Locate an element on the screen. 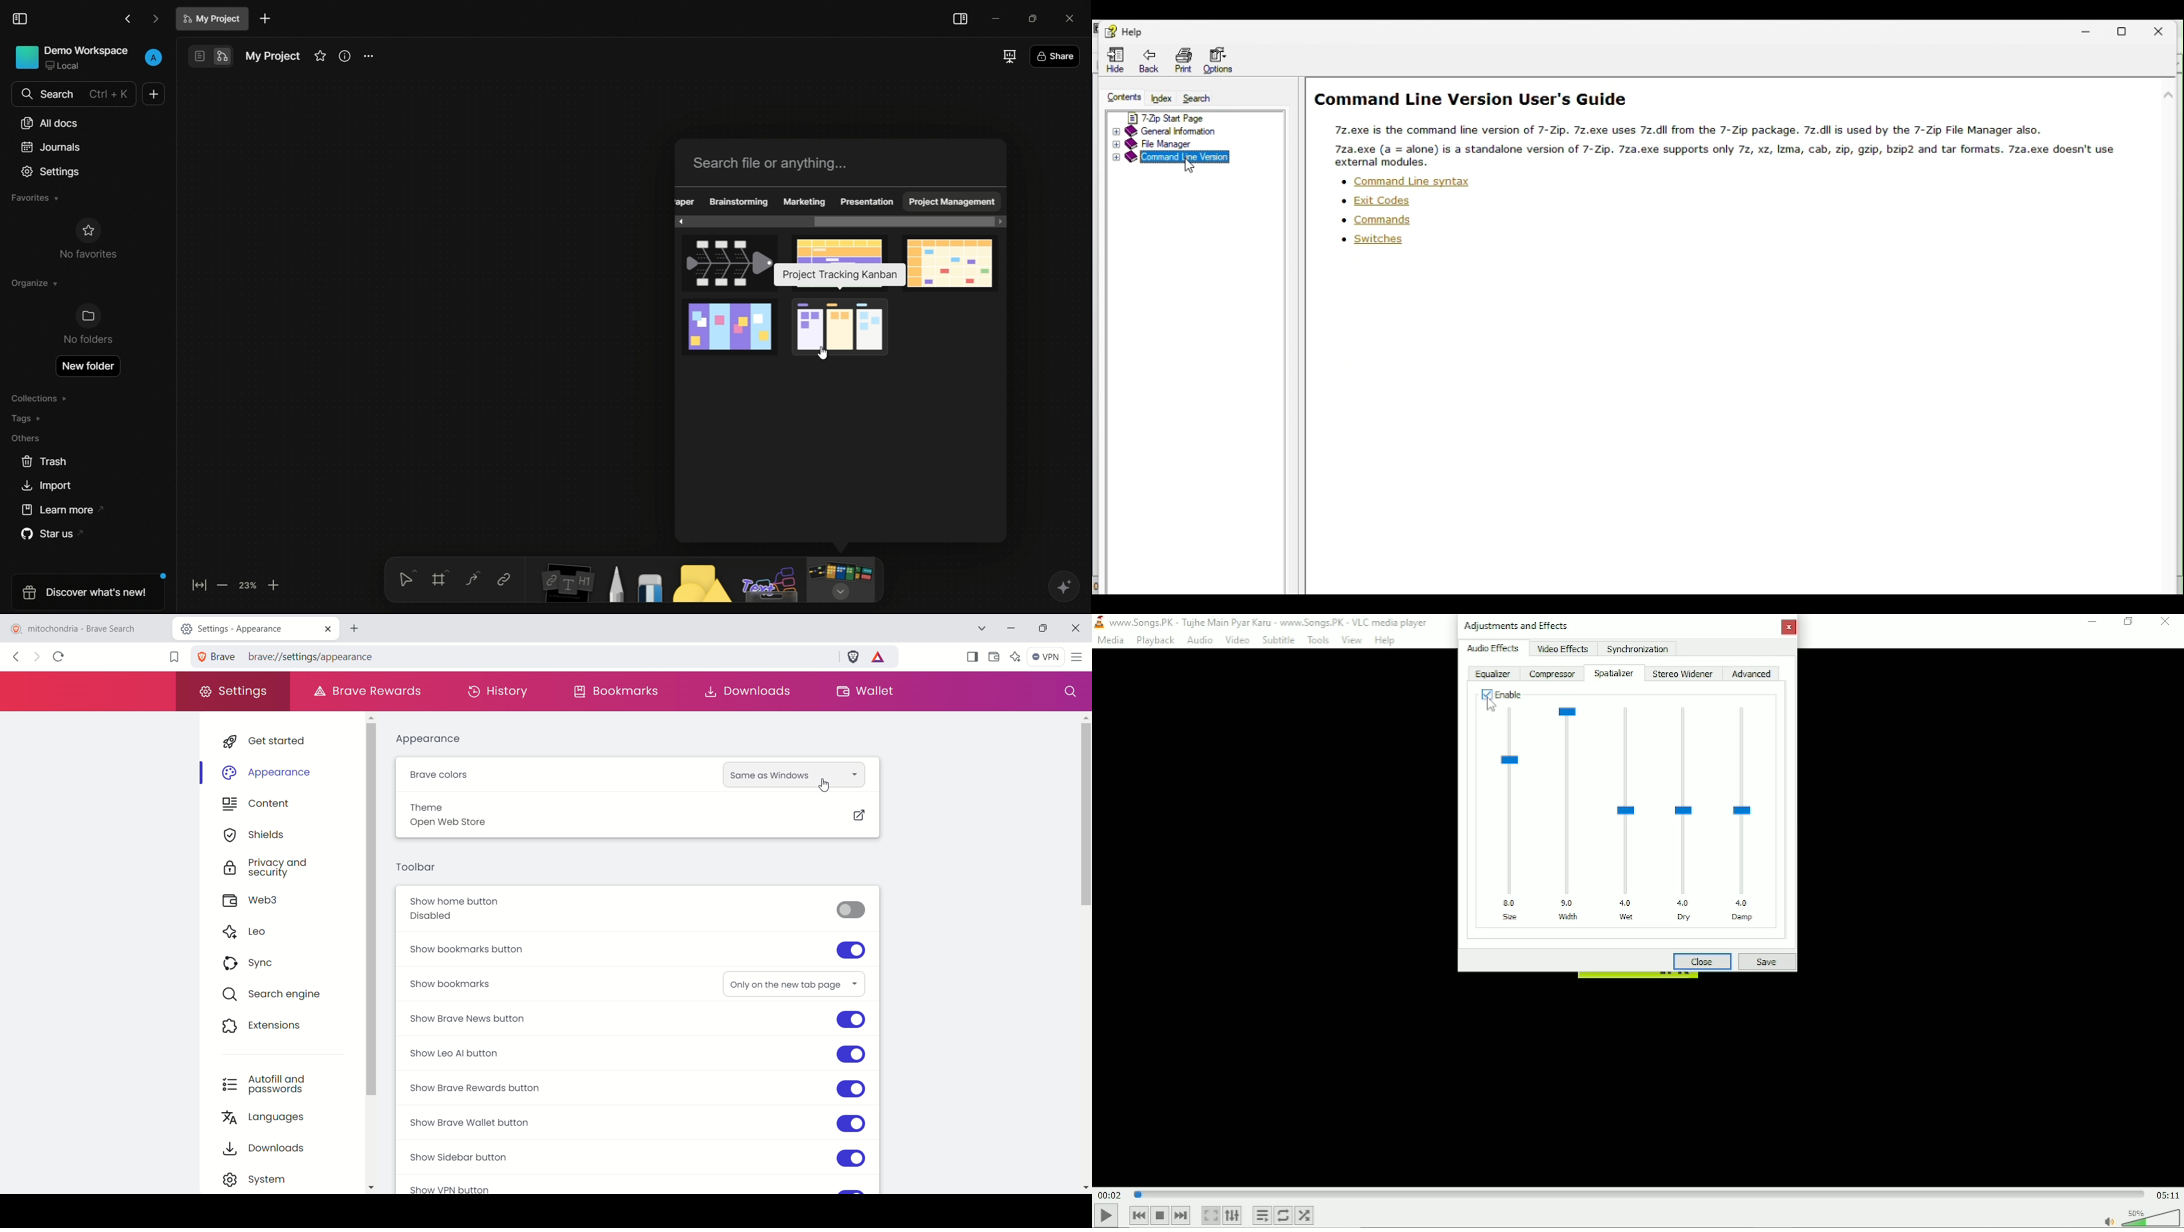  Playback is located at coordinates (1155, 640).